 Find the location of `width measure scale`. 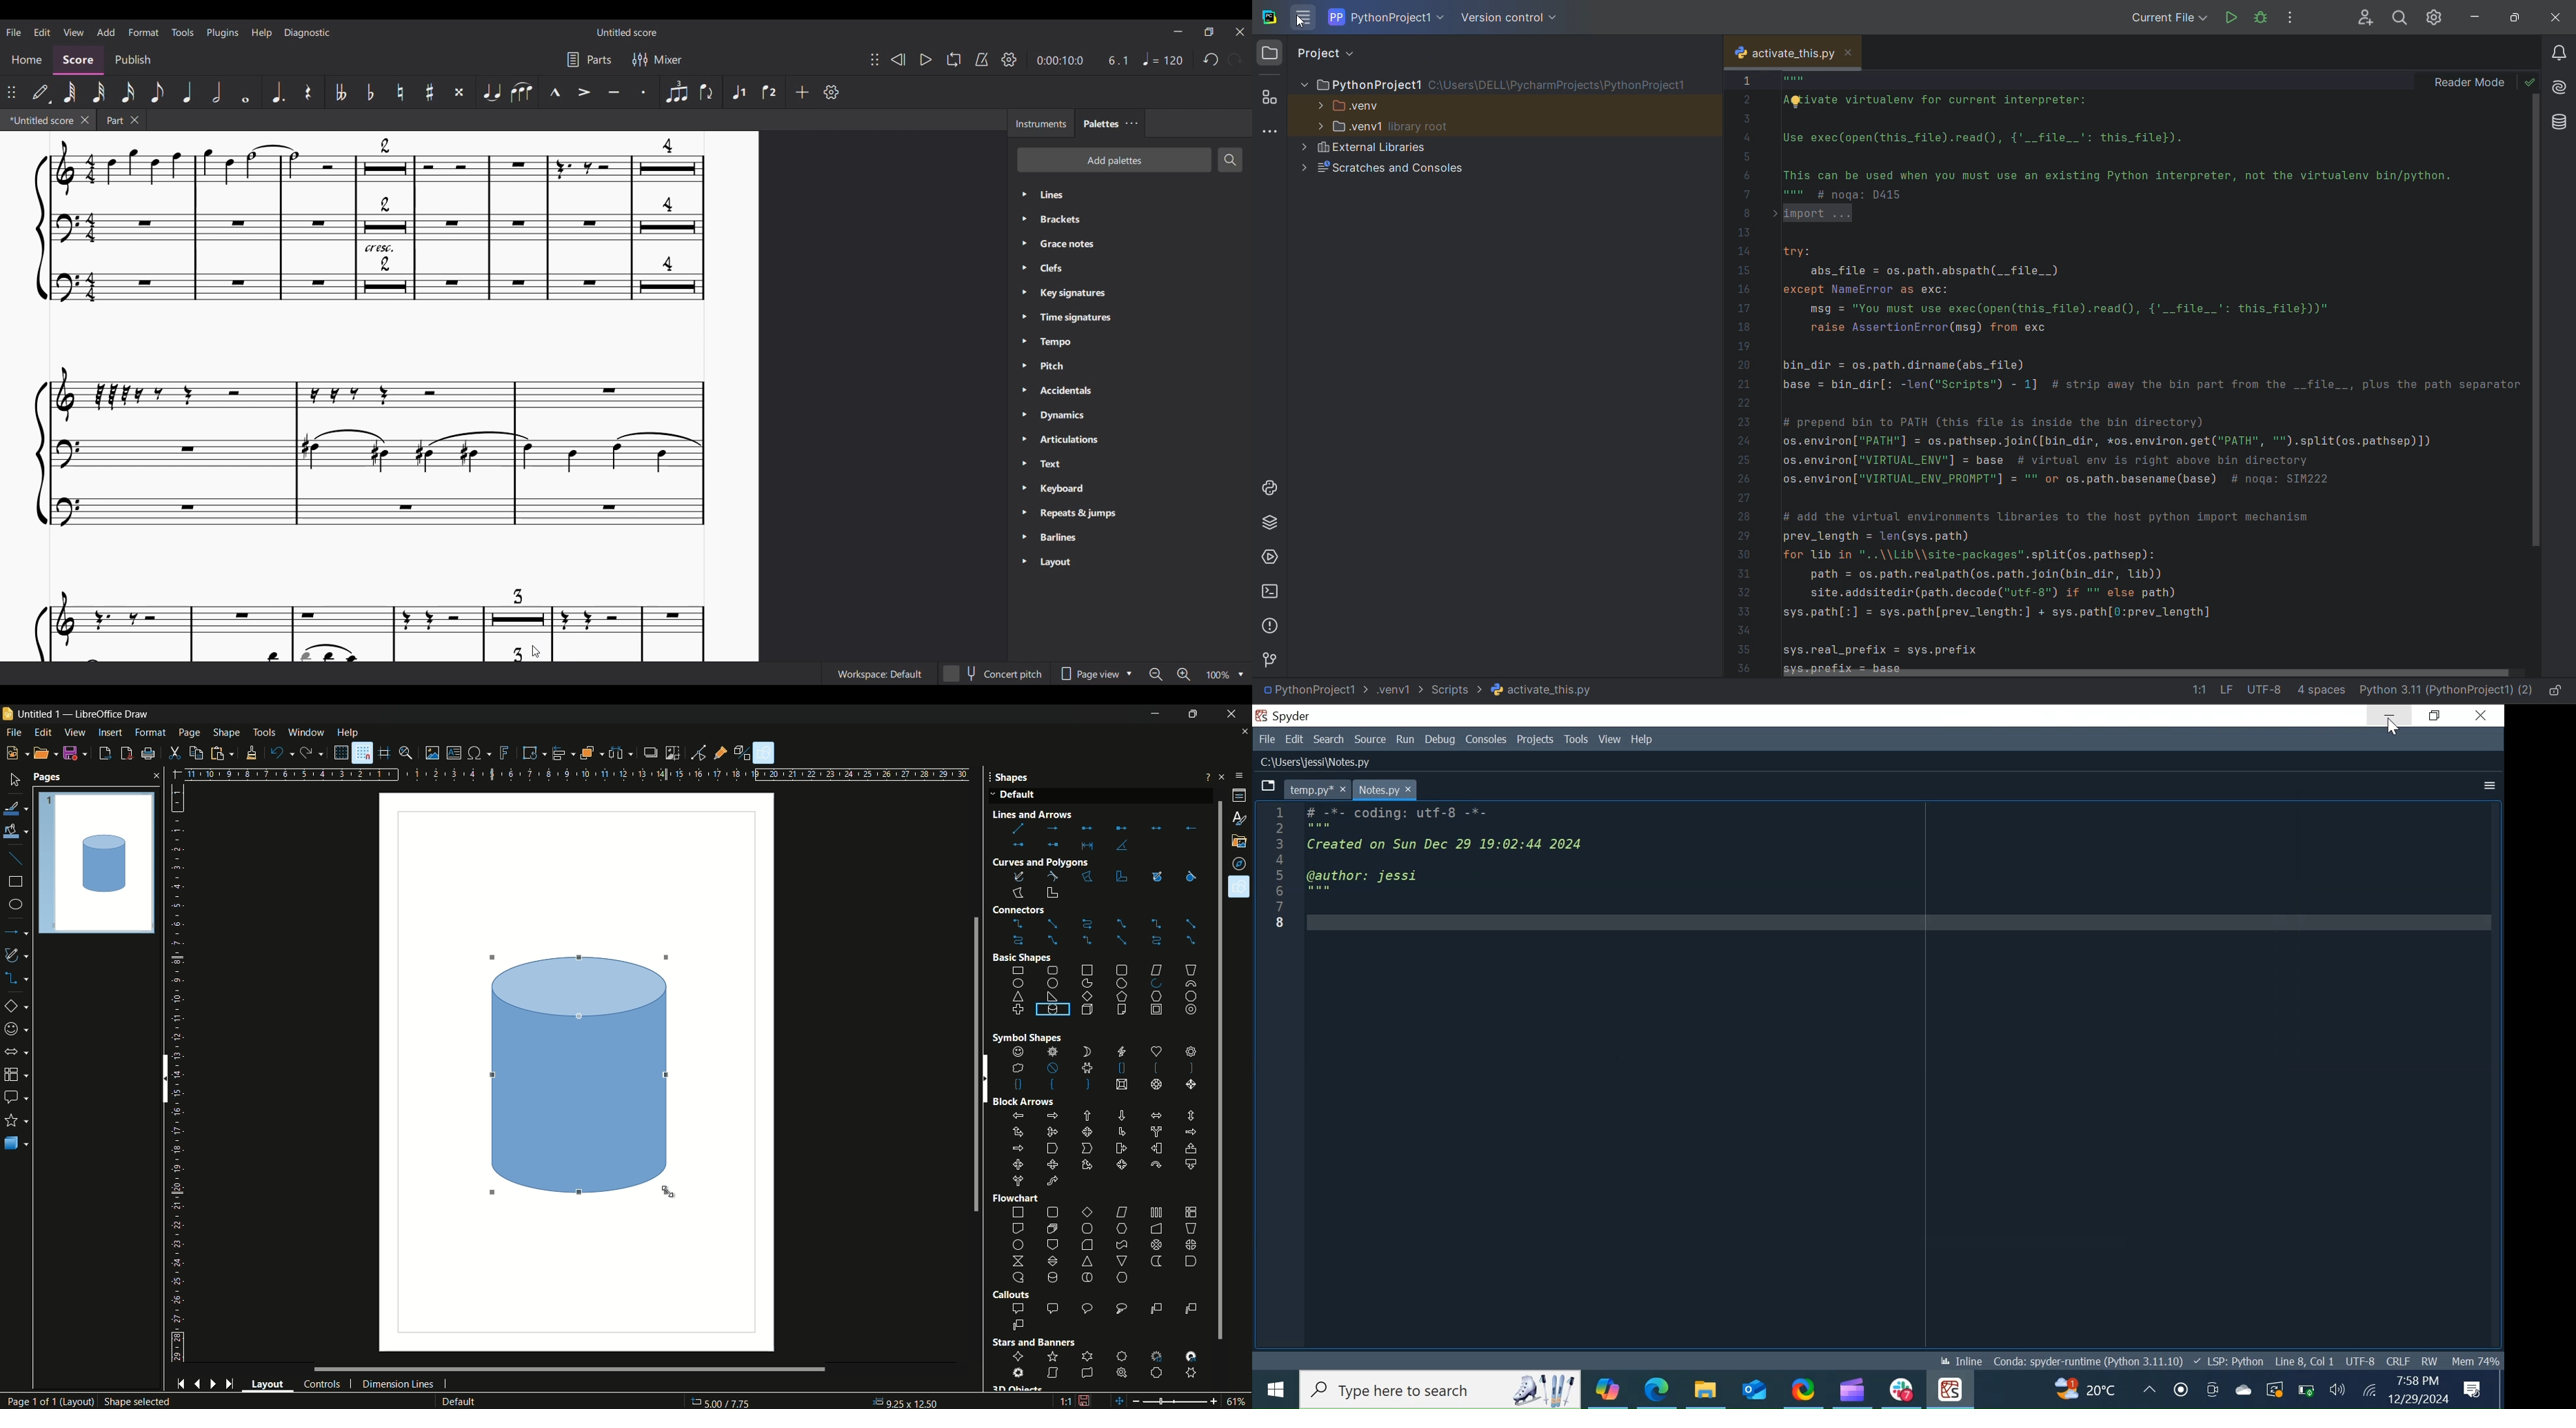

width measure scale is located at coordinates (706, 776).